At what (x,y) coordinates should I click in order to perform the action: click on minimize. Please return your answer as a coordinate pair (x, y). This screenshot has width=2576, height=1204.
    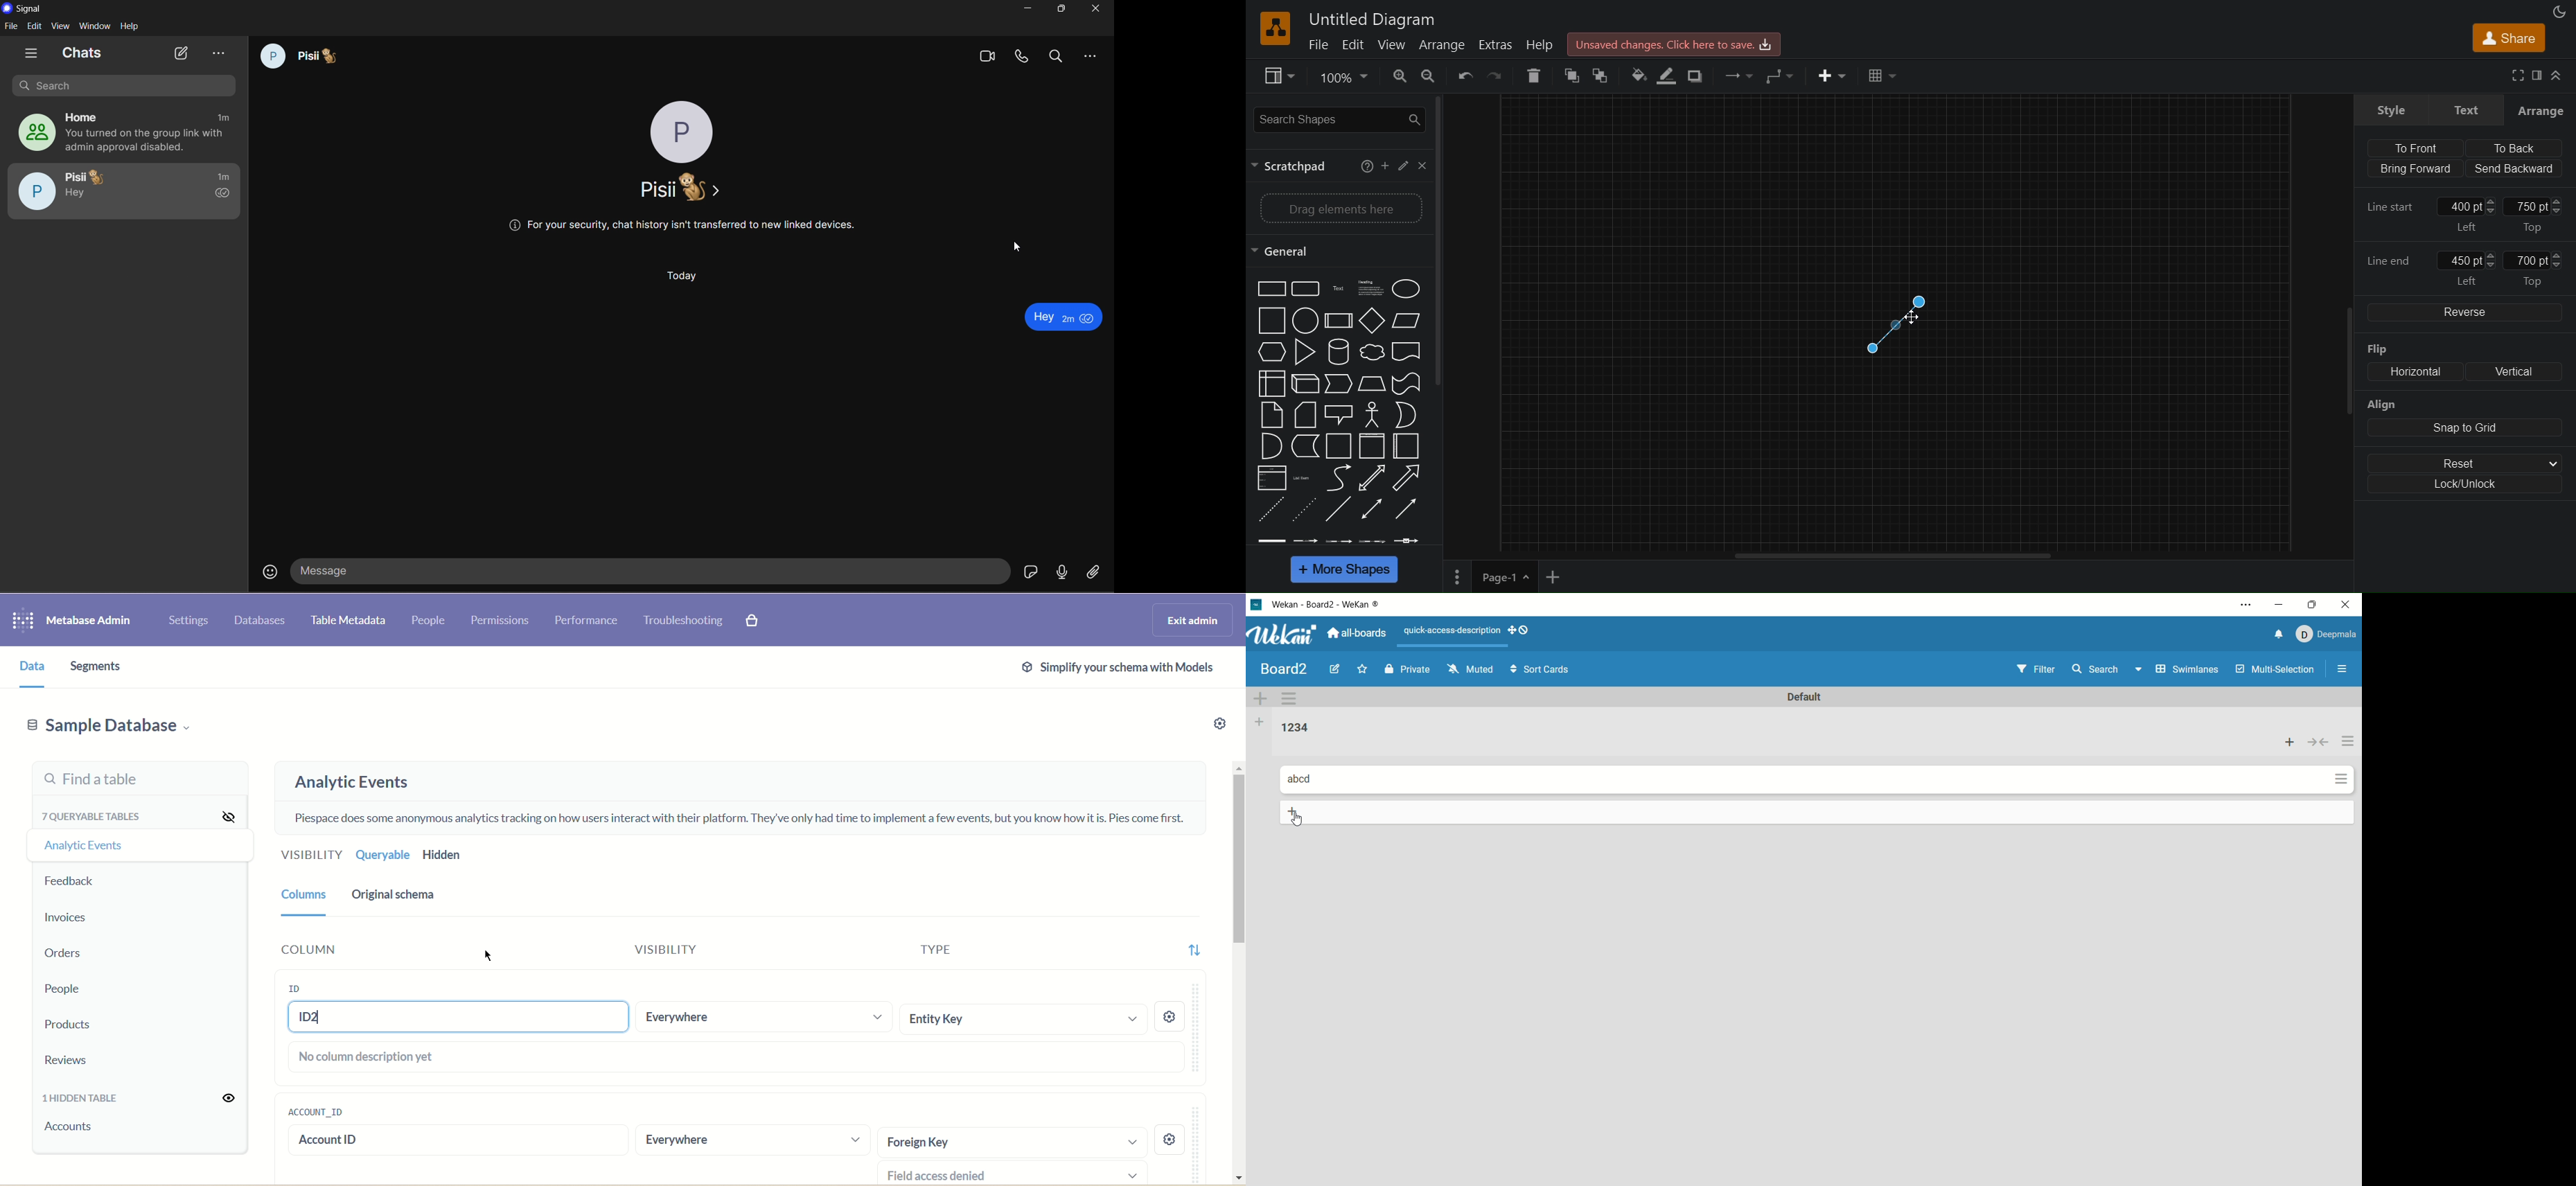
    Looking at the image, I should click on (2277, 606).